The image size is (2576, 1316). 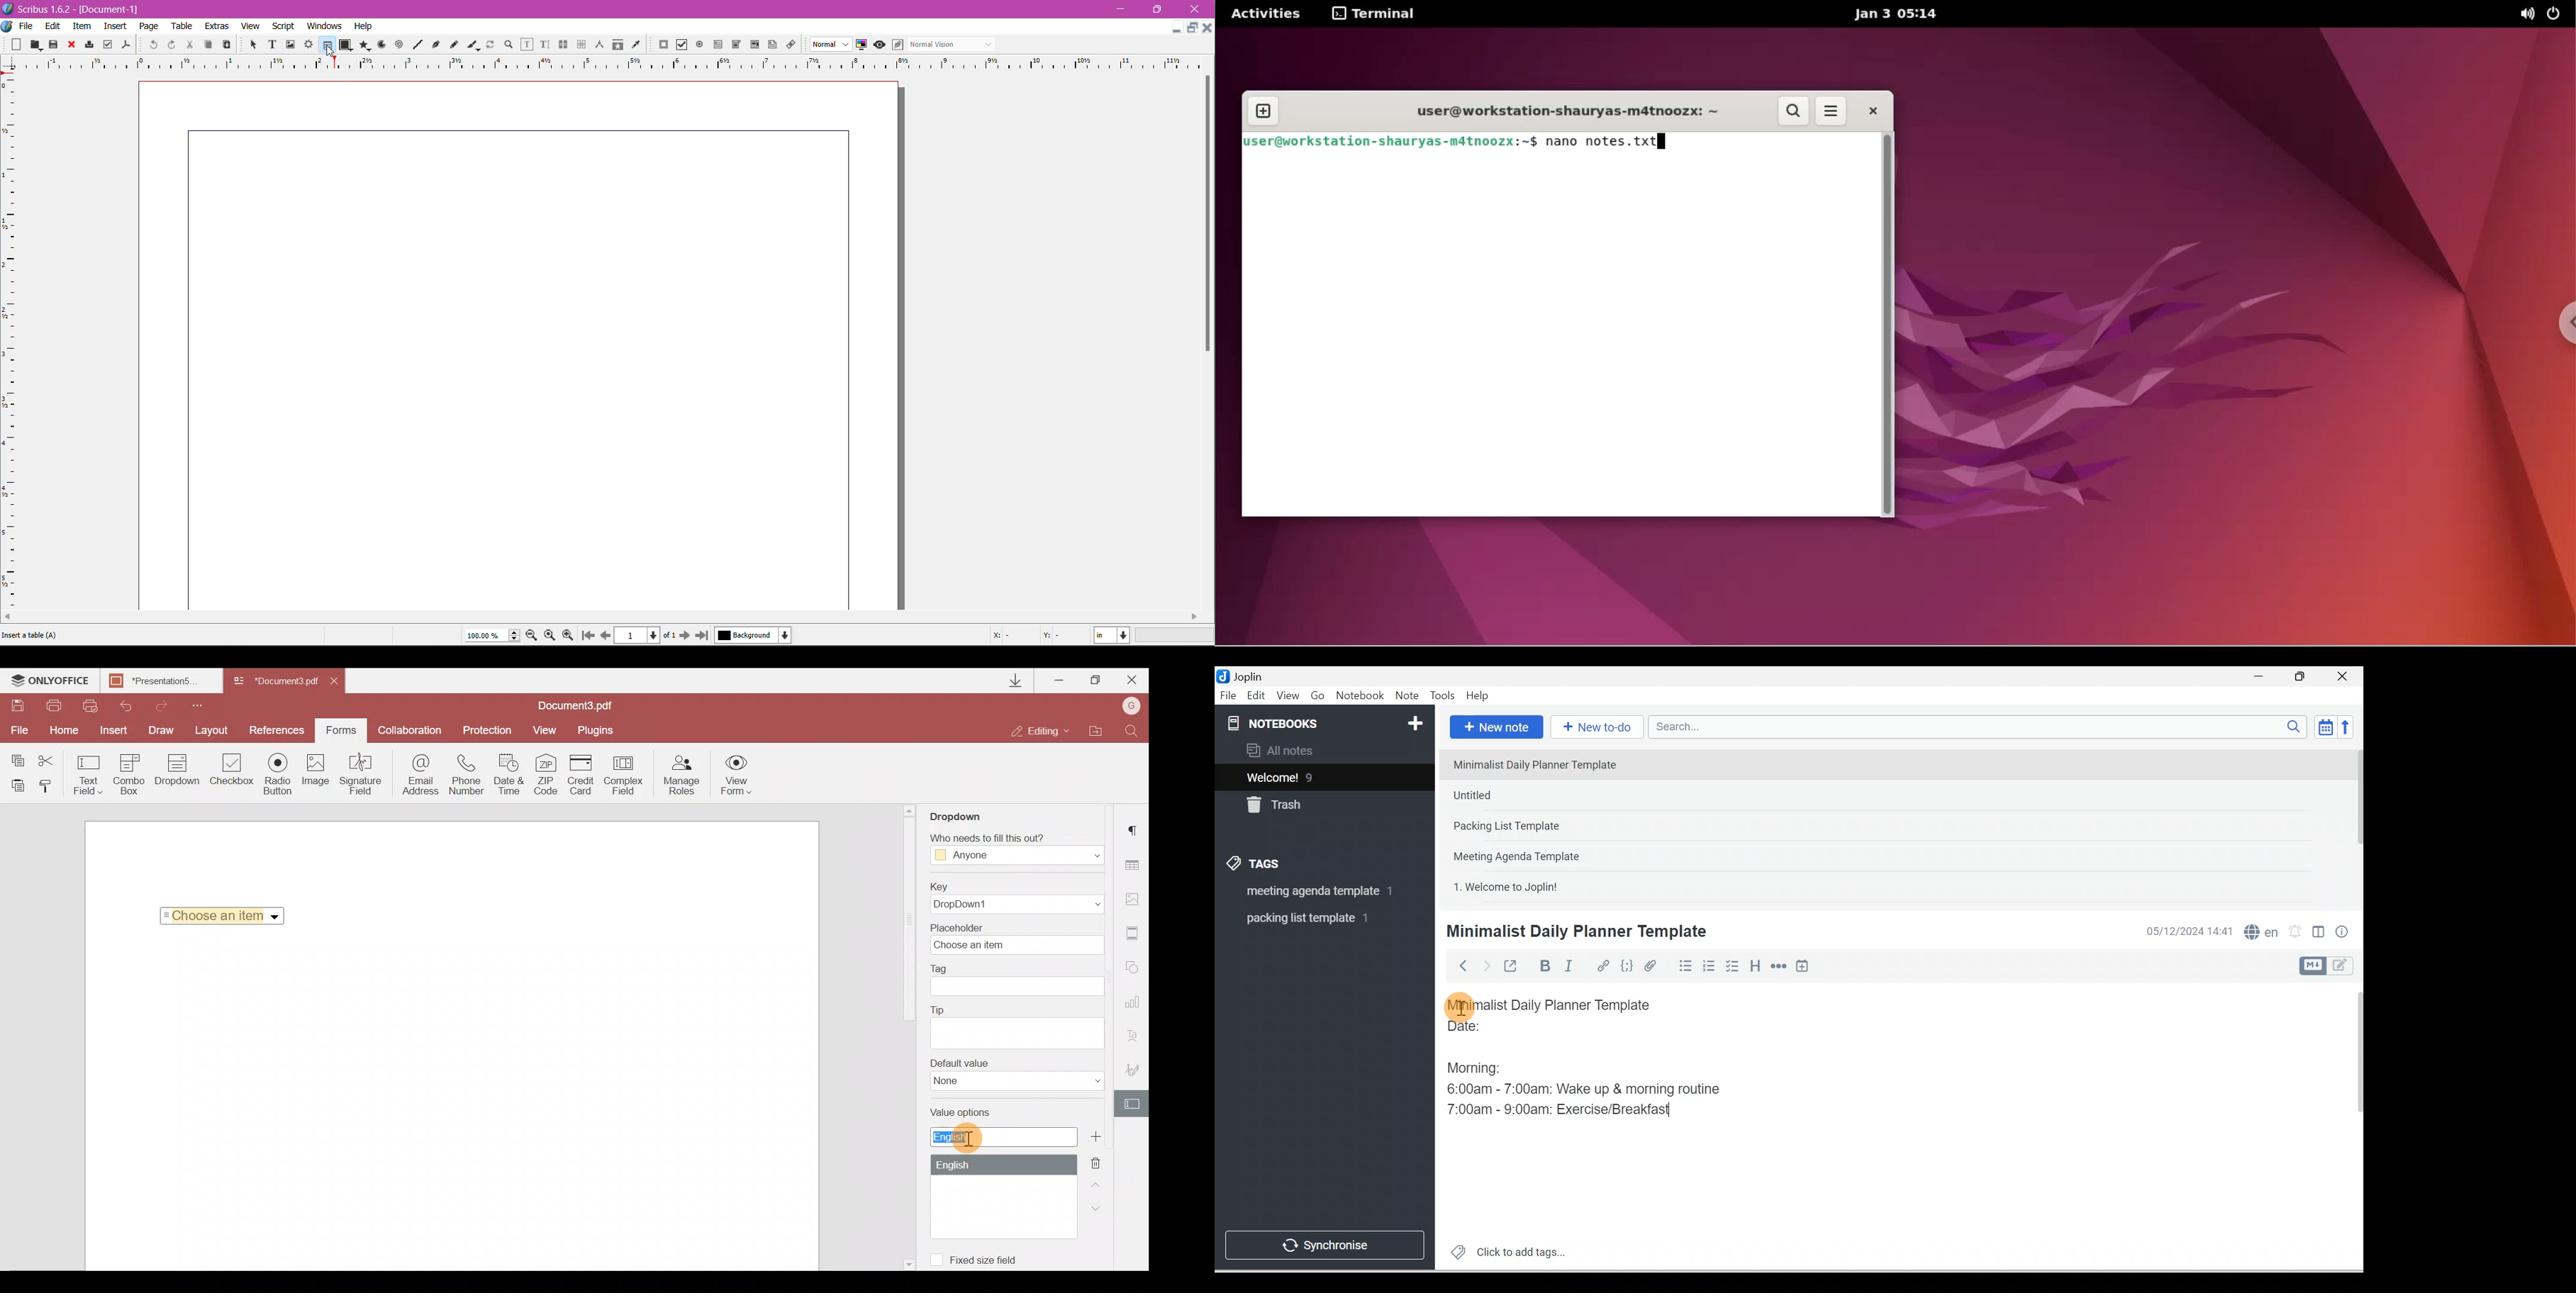 I want to click on Tag 2, so click(x=1316, y=918).